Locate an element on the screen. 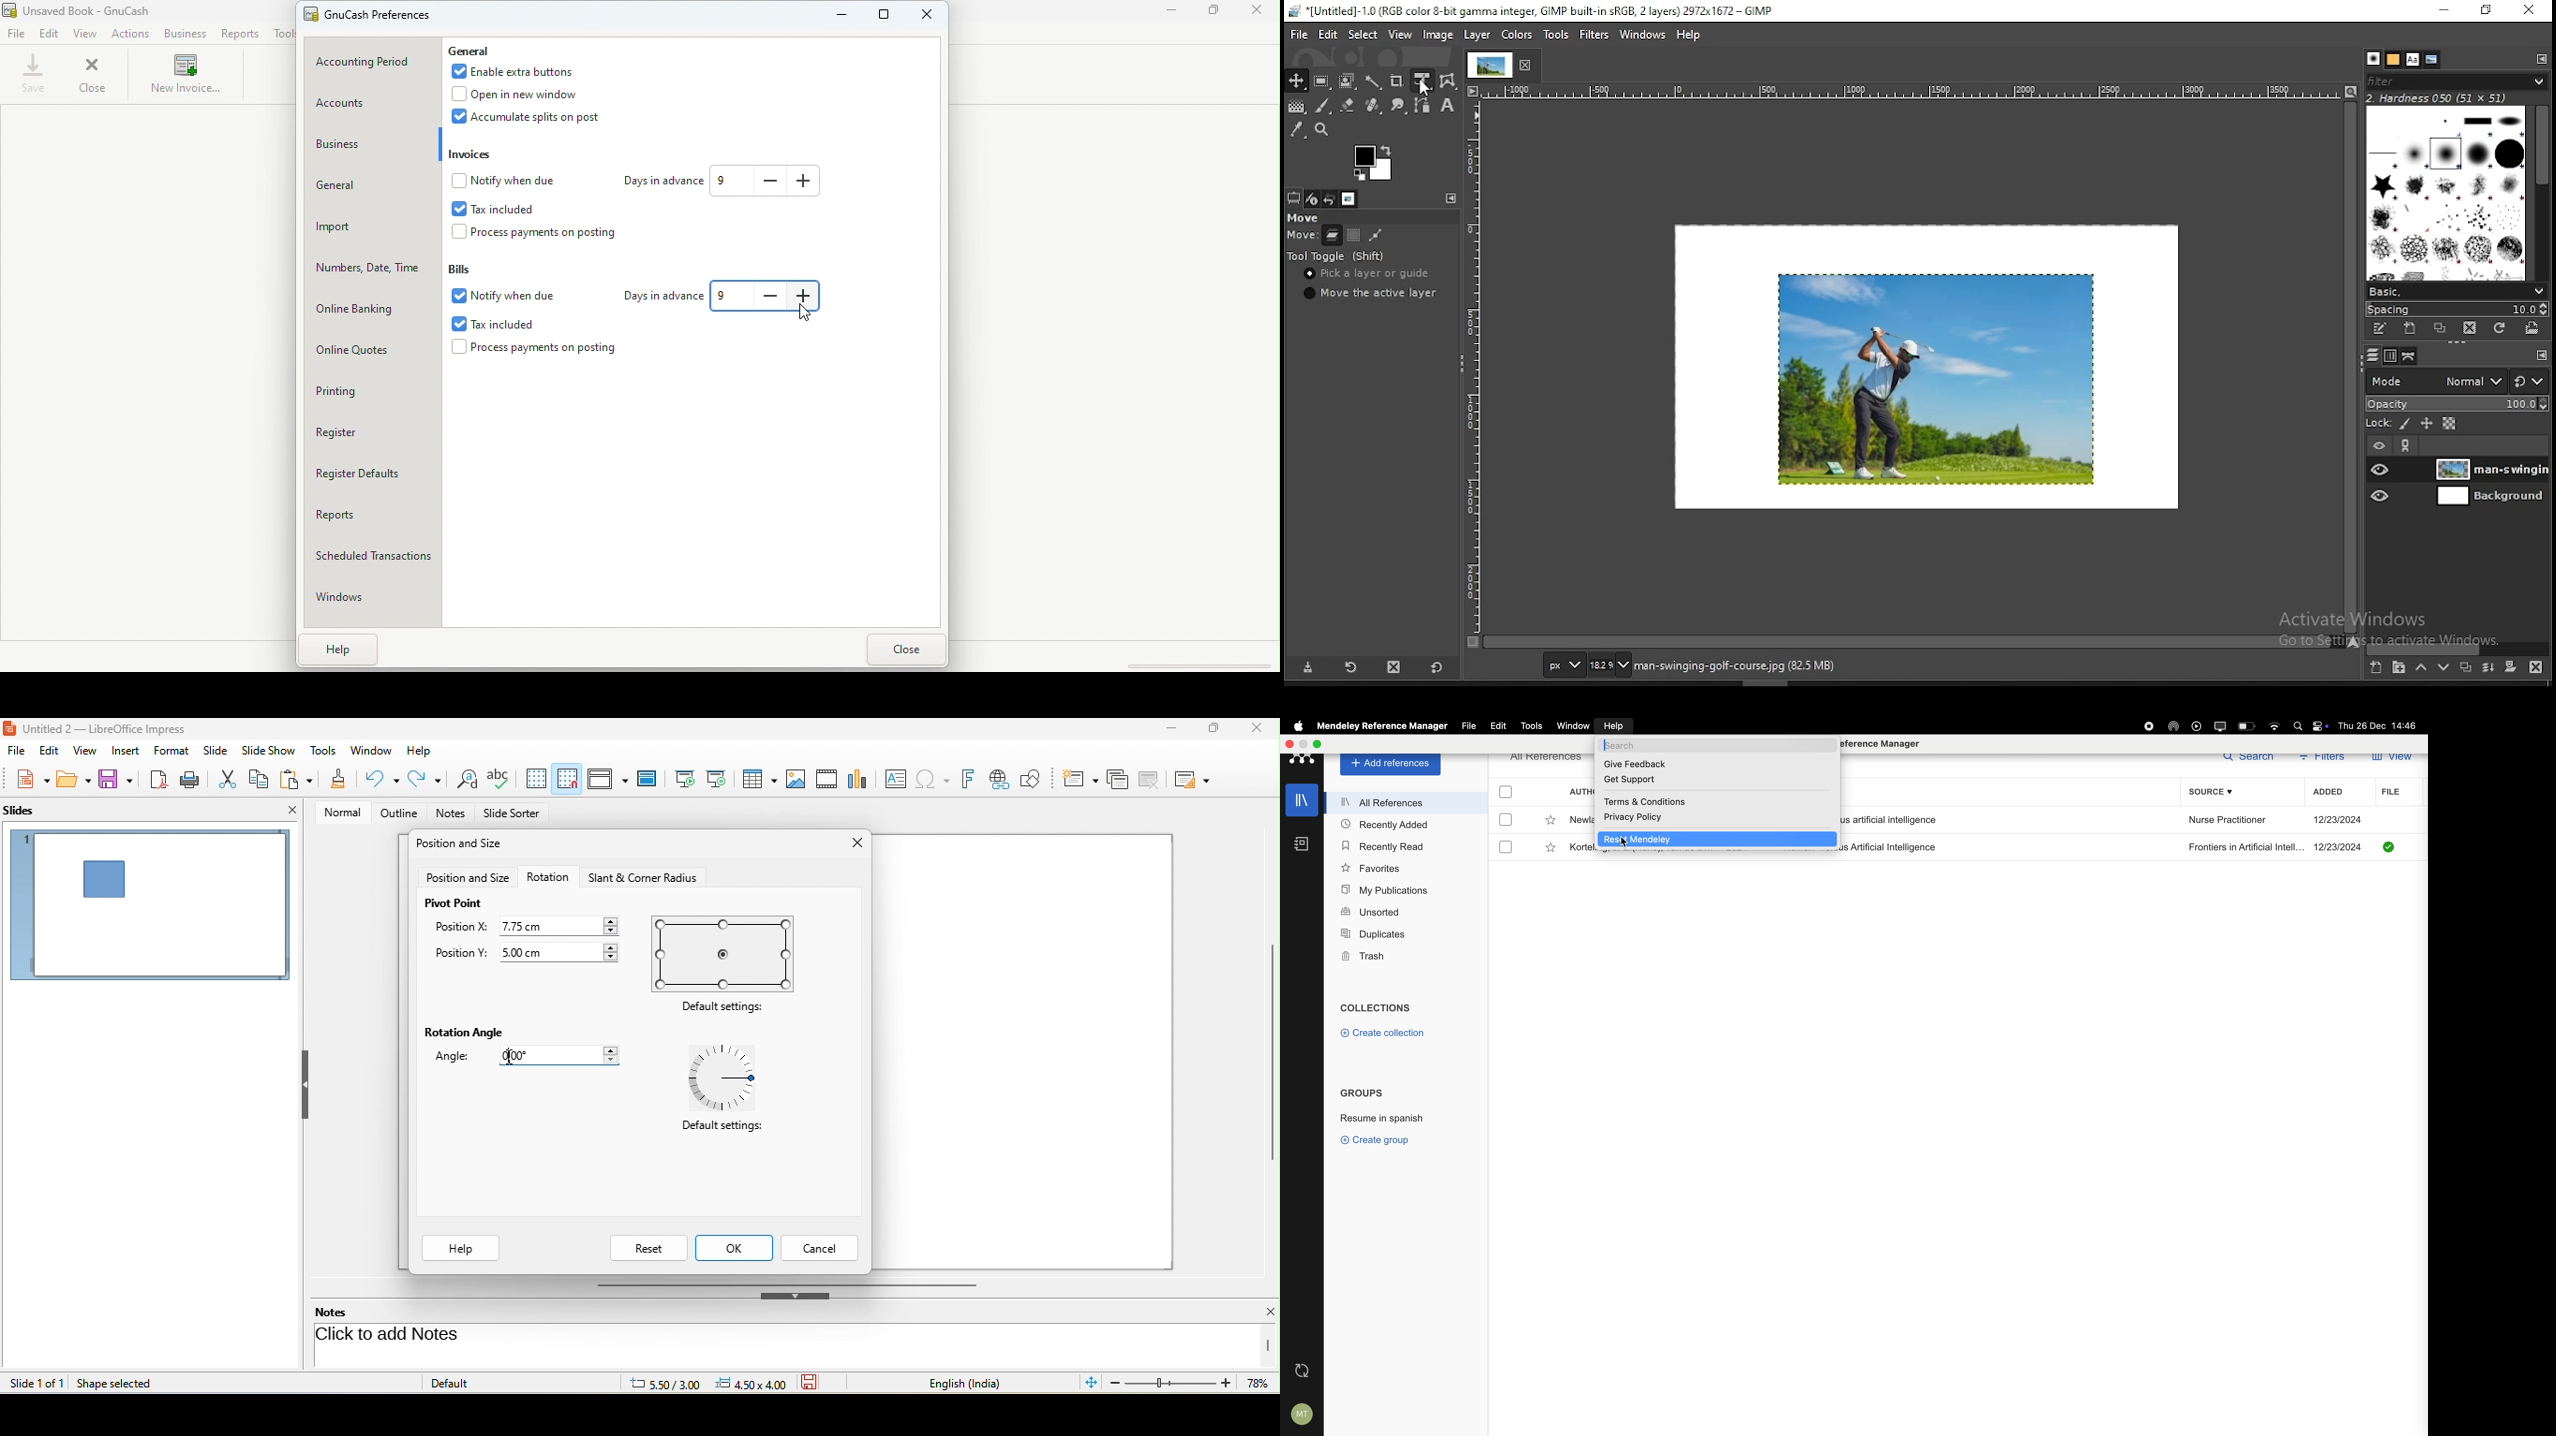 The height and width of the screenshot is (1456, 2576). privacy policy is located at coordinates (1634, 818).